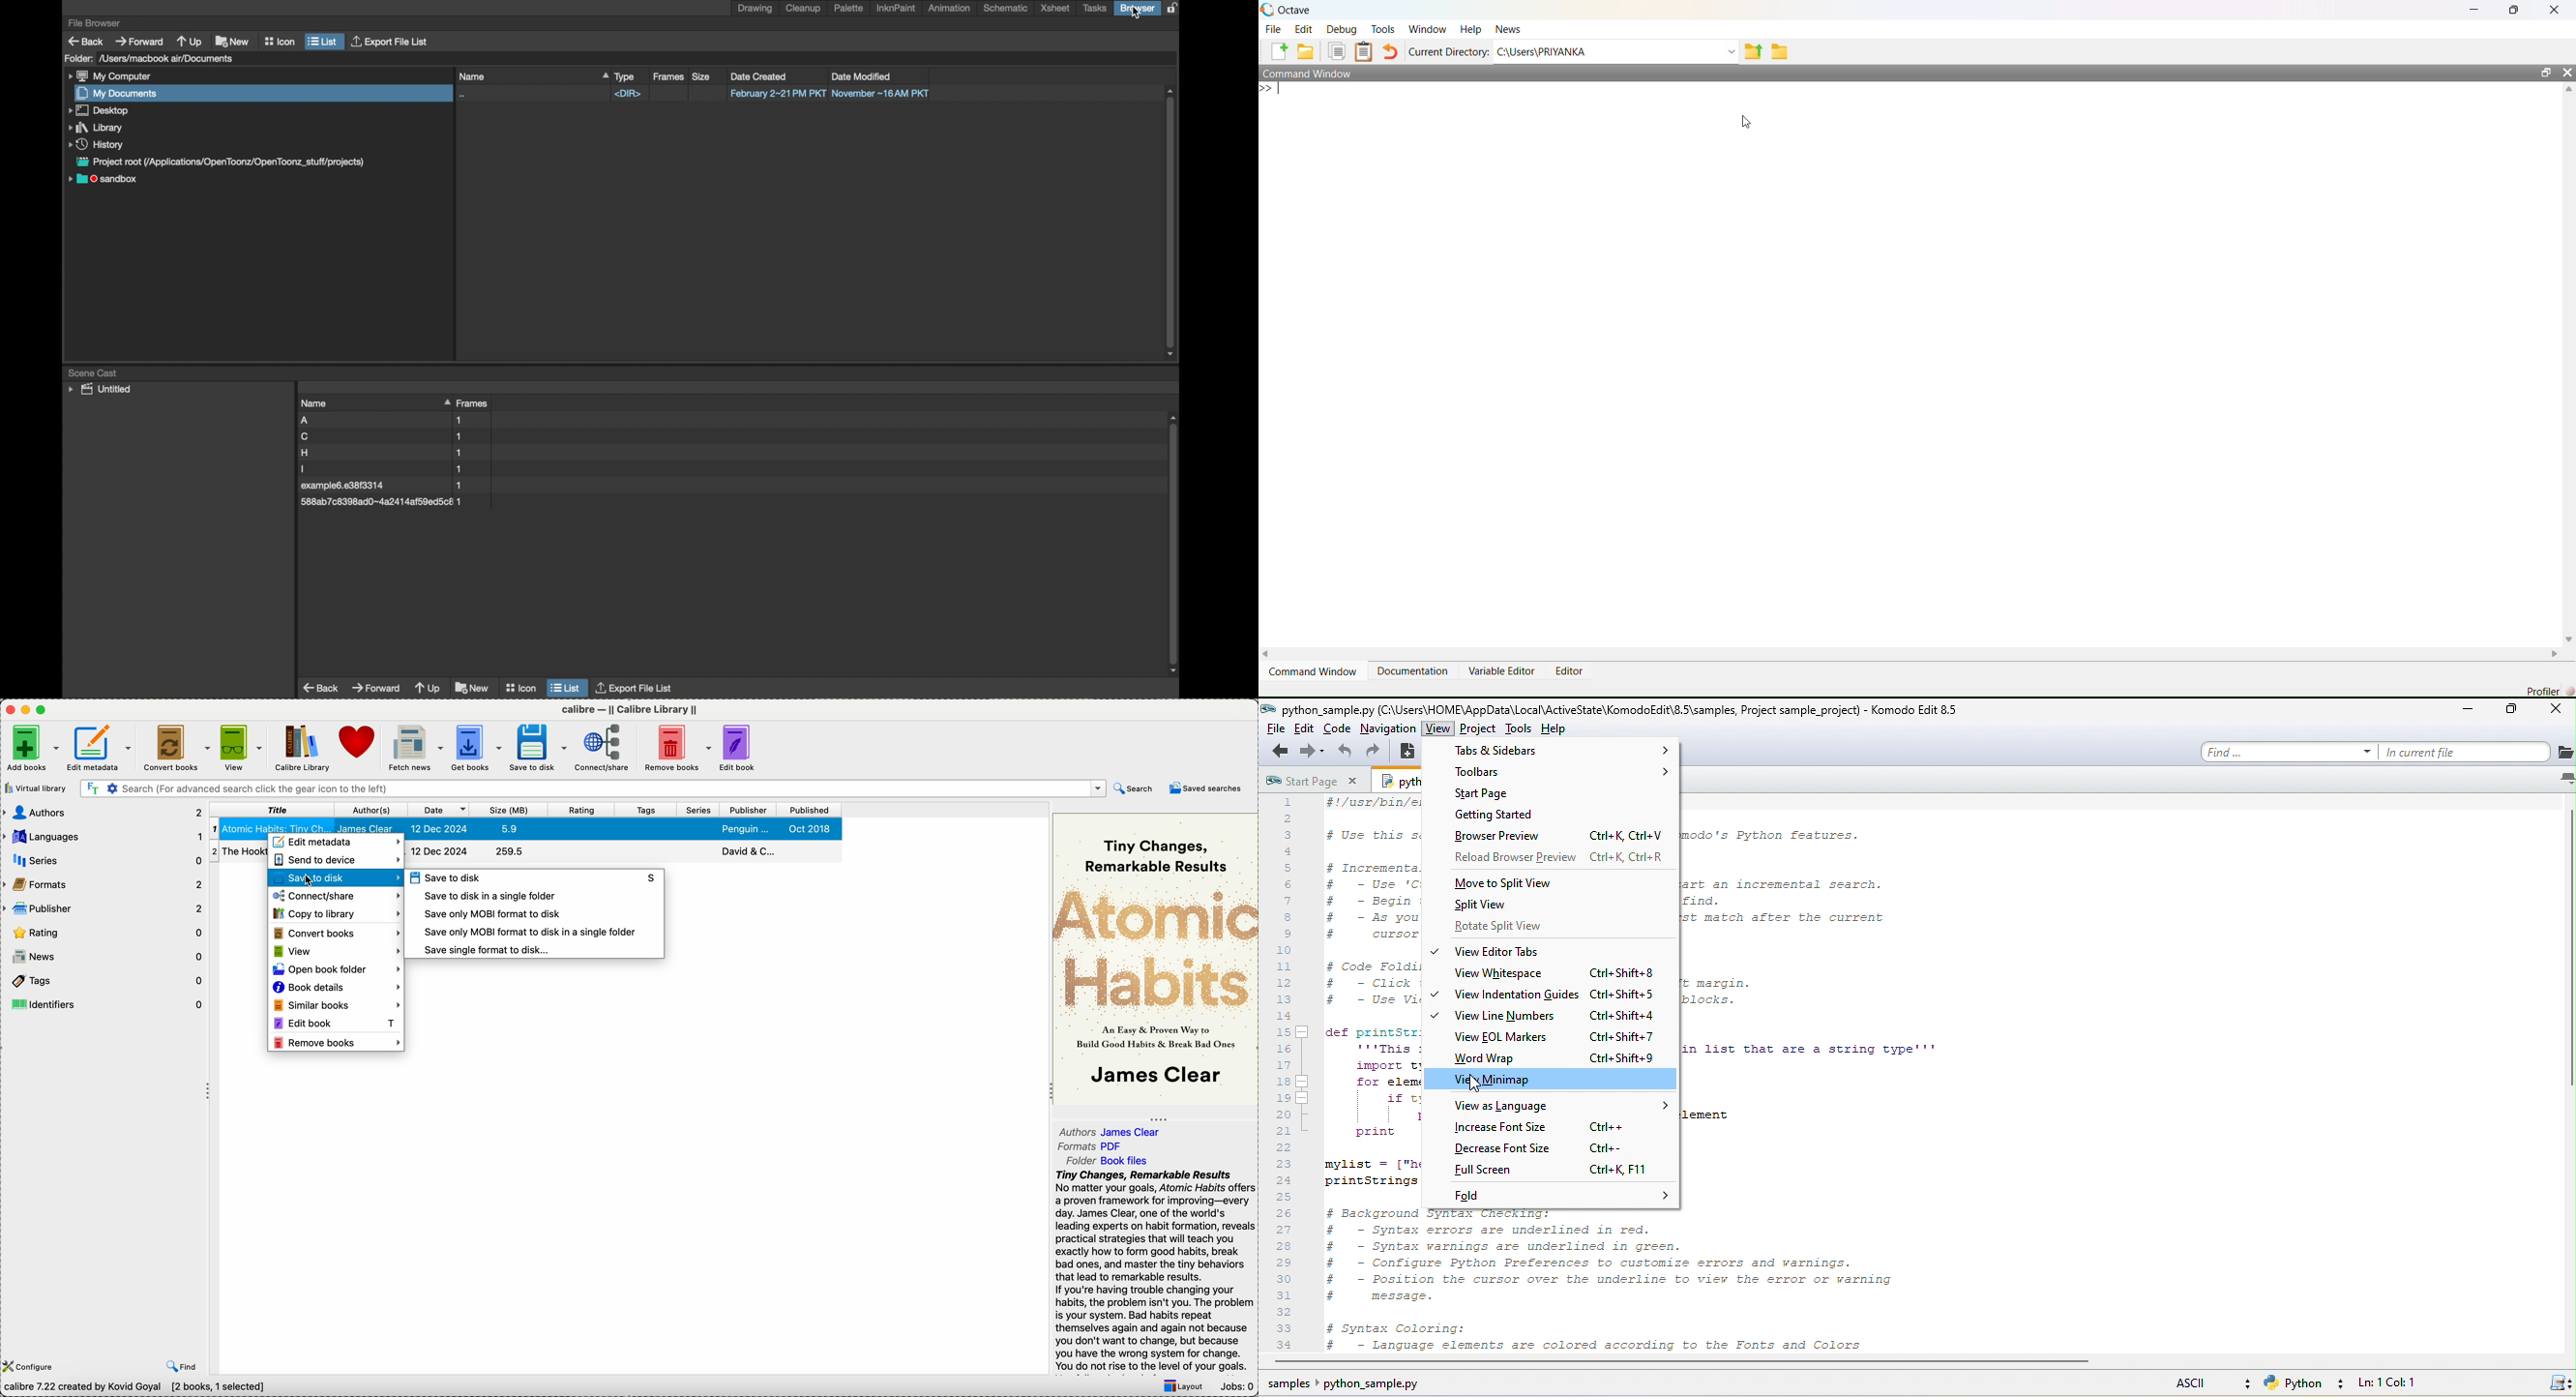  Describe the element at coordinates (1552, 1146) in the screenshot. I see `decrease font size` at that location.